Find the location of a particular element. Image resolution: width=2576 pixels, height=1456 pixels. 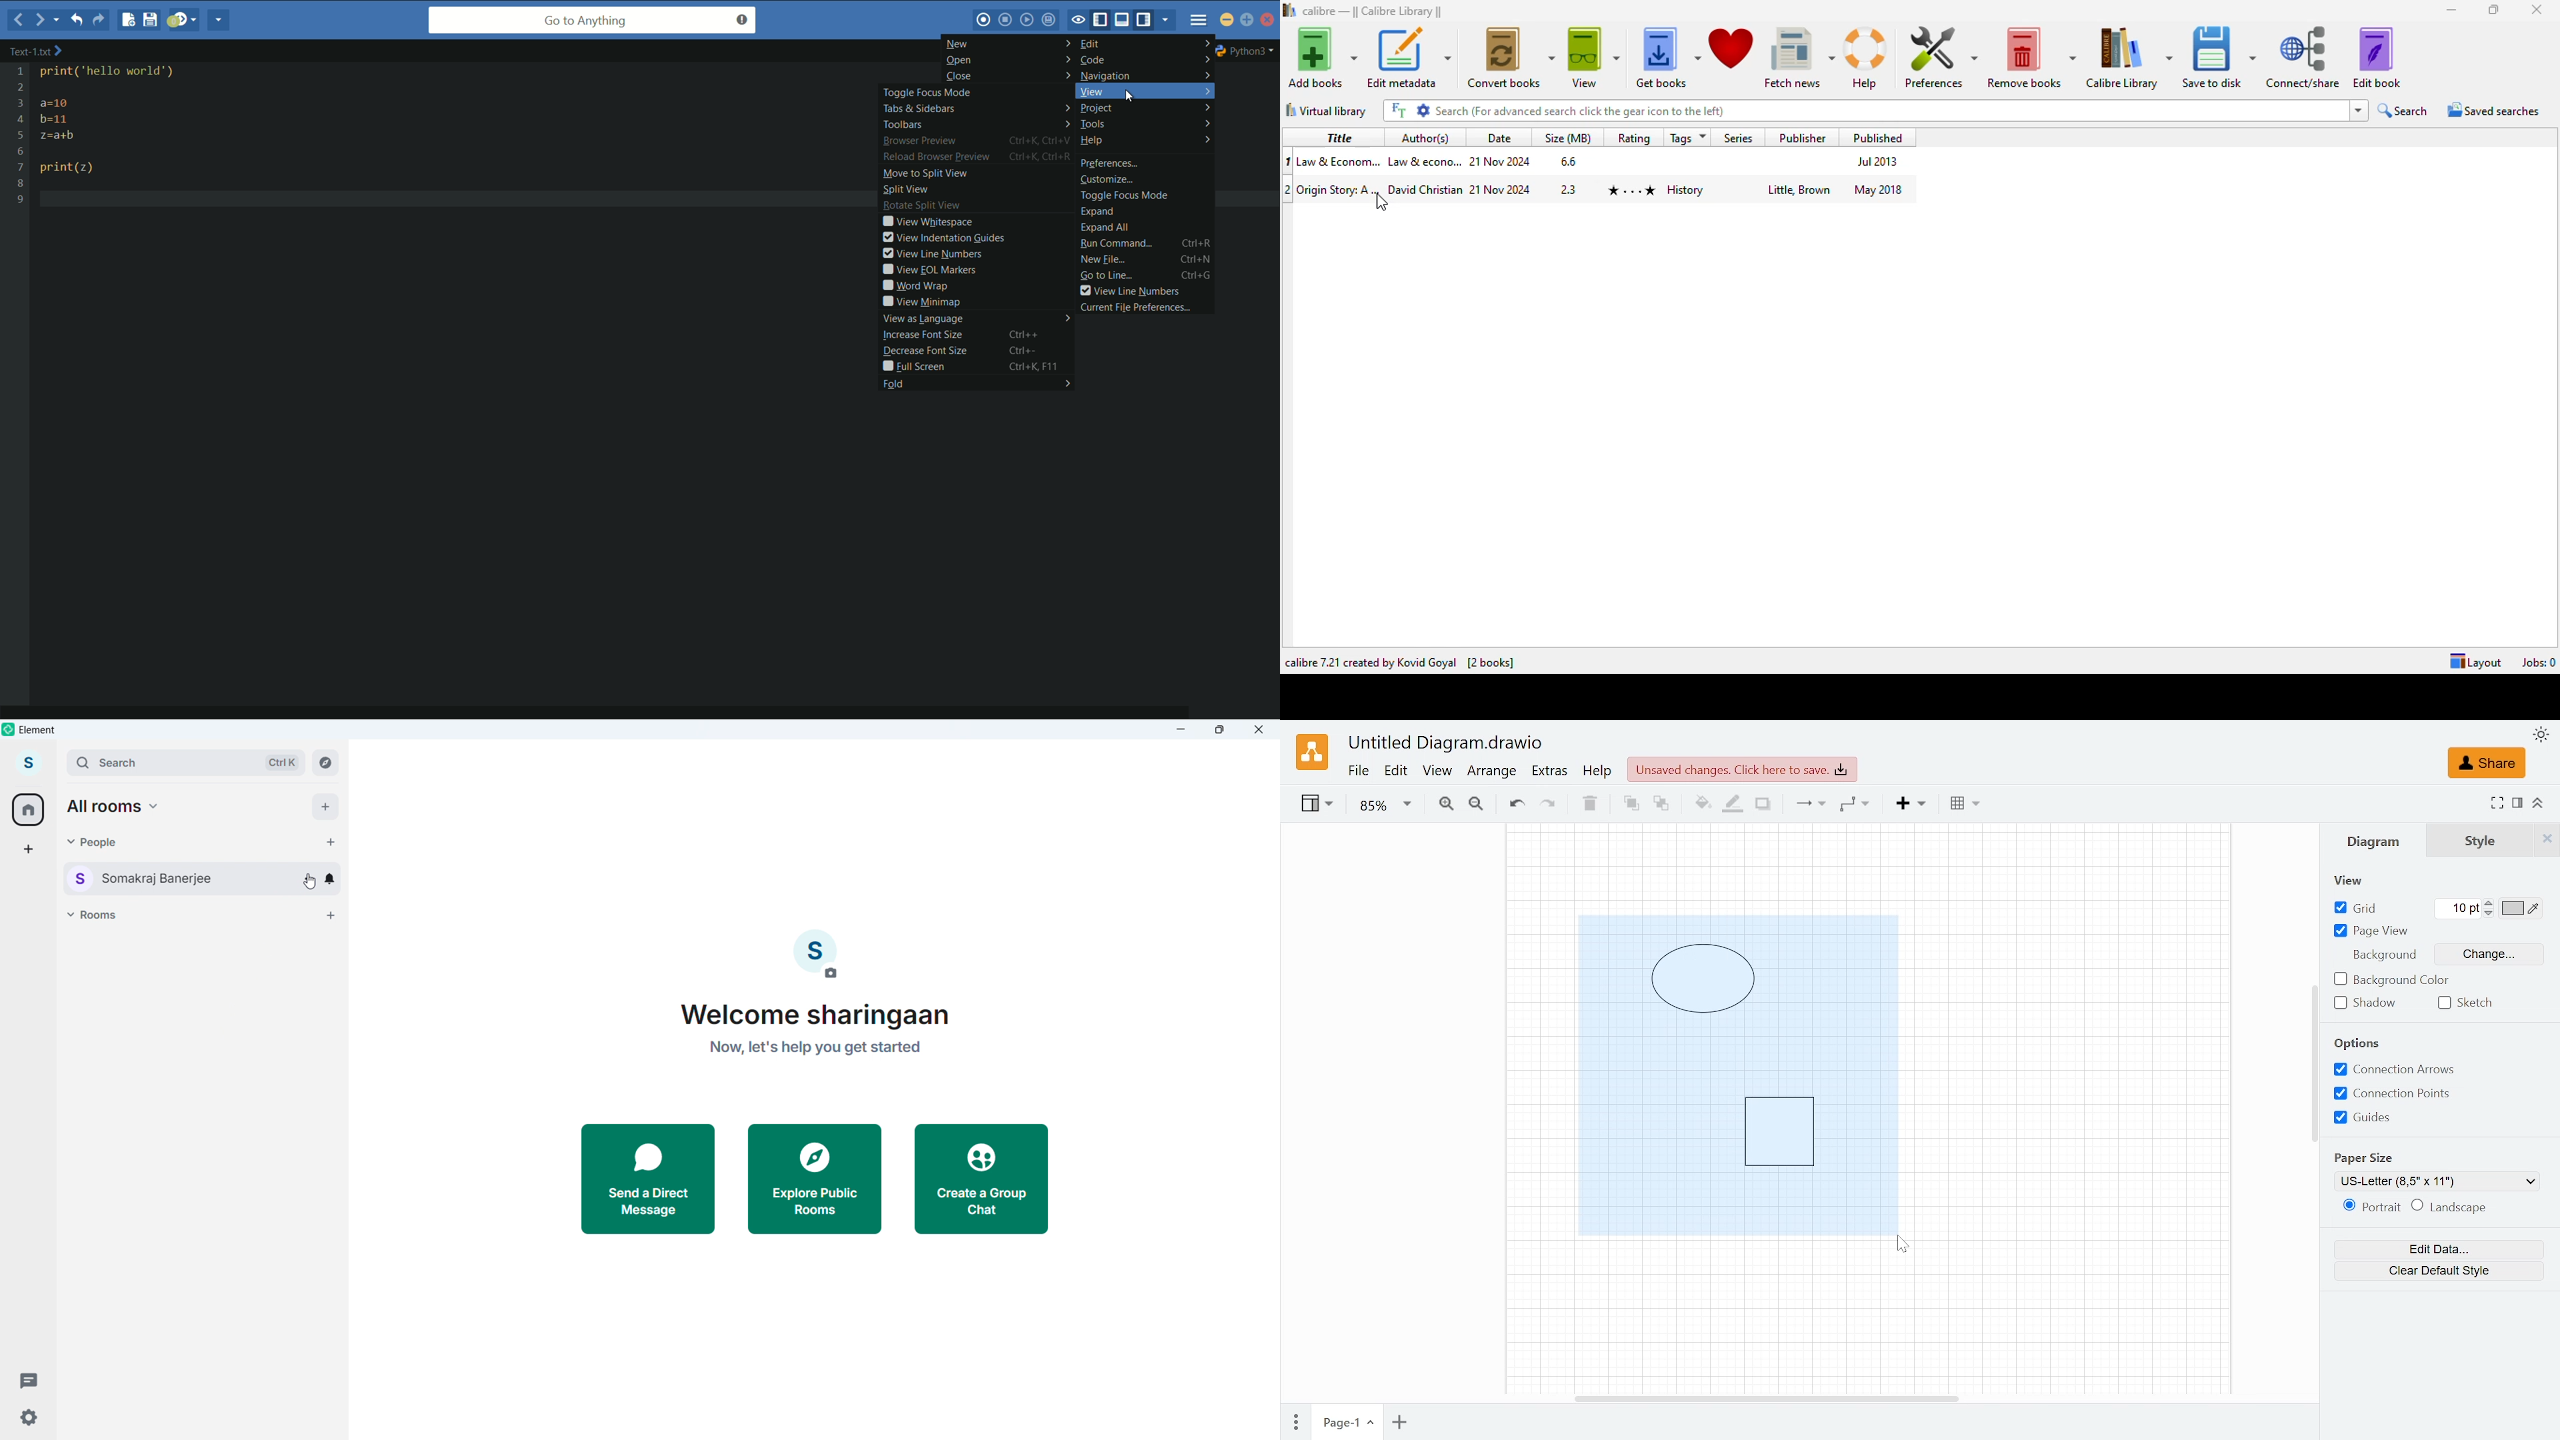

Format is located at coordinates (2518, 803).